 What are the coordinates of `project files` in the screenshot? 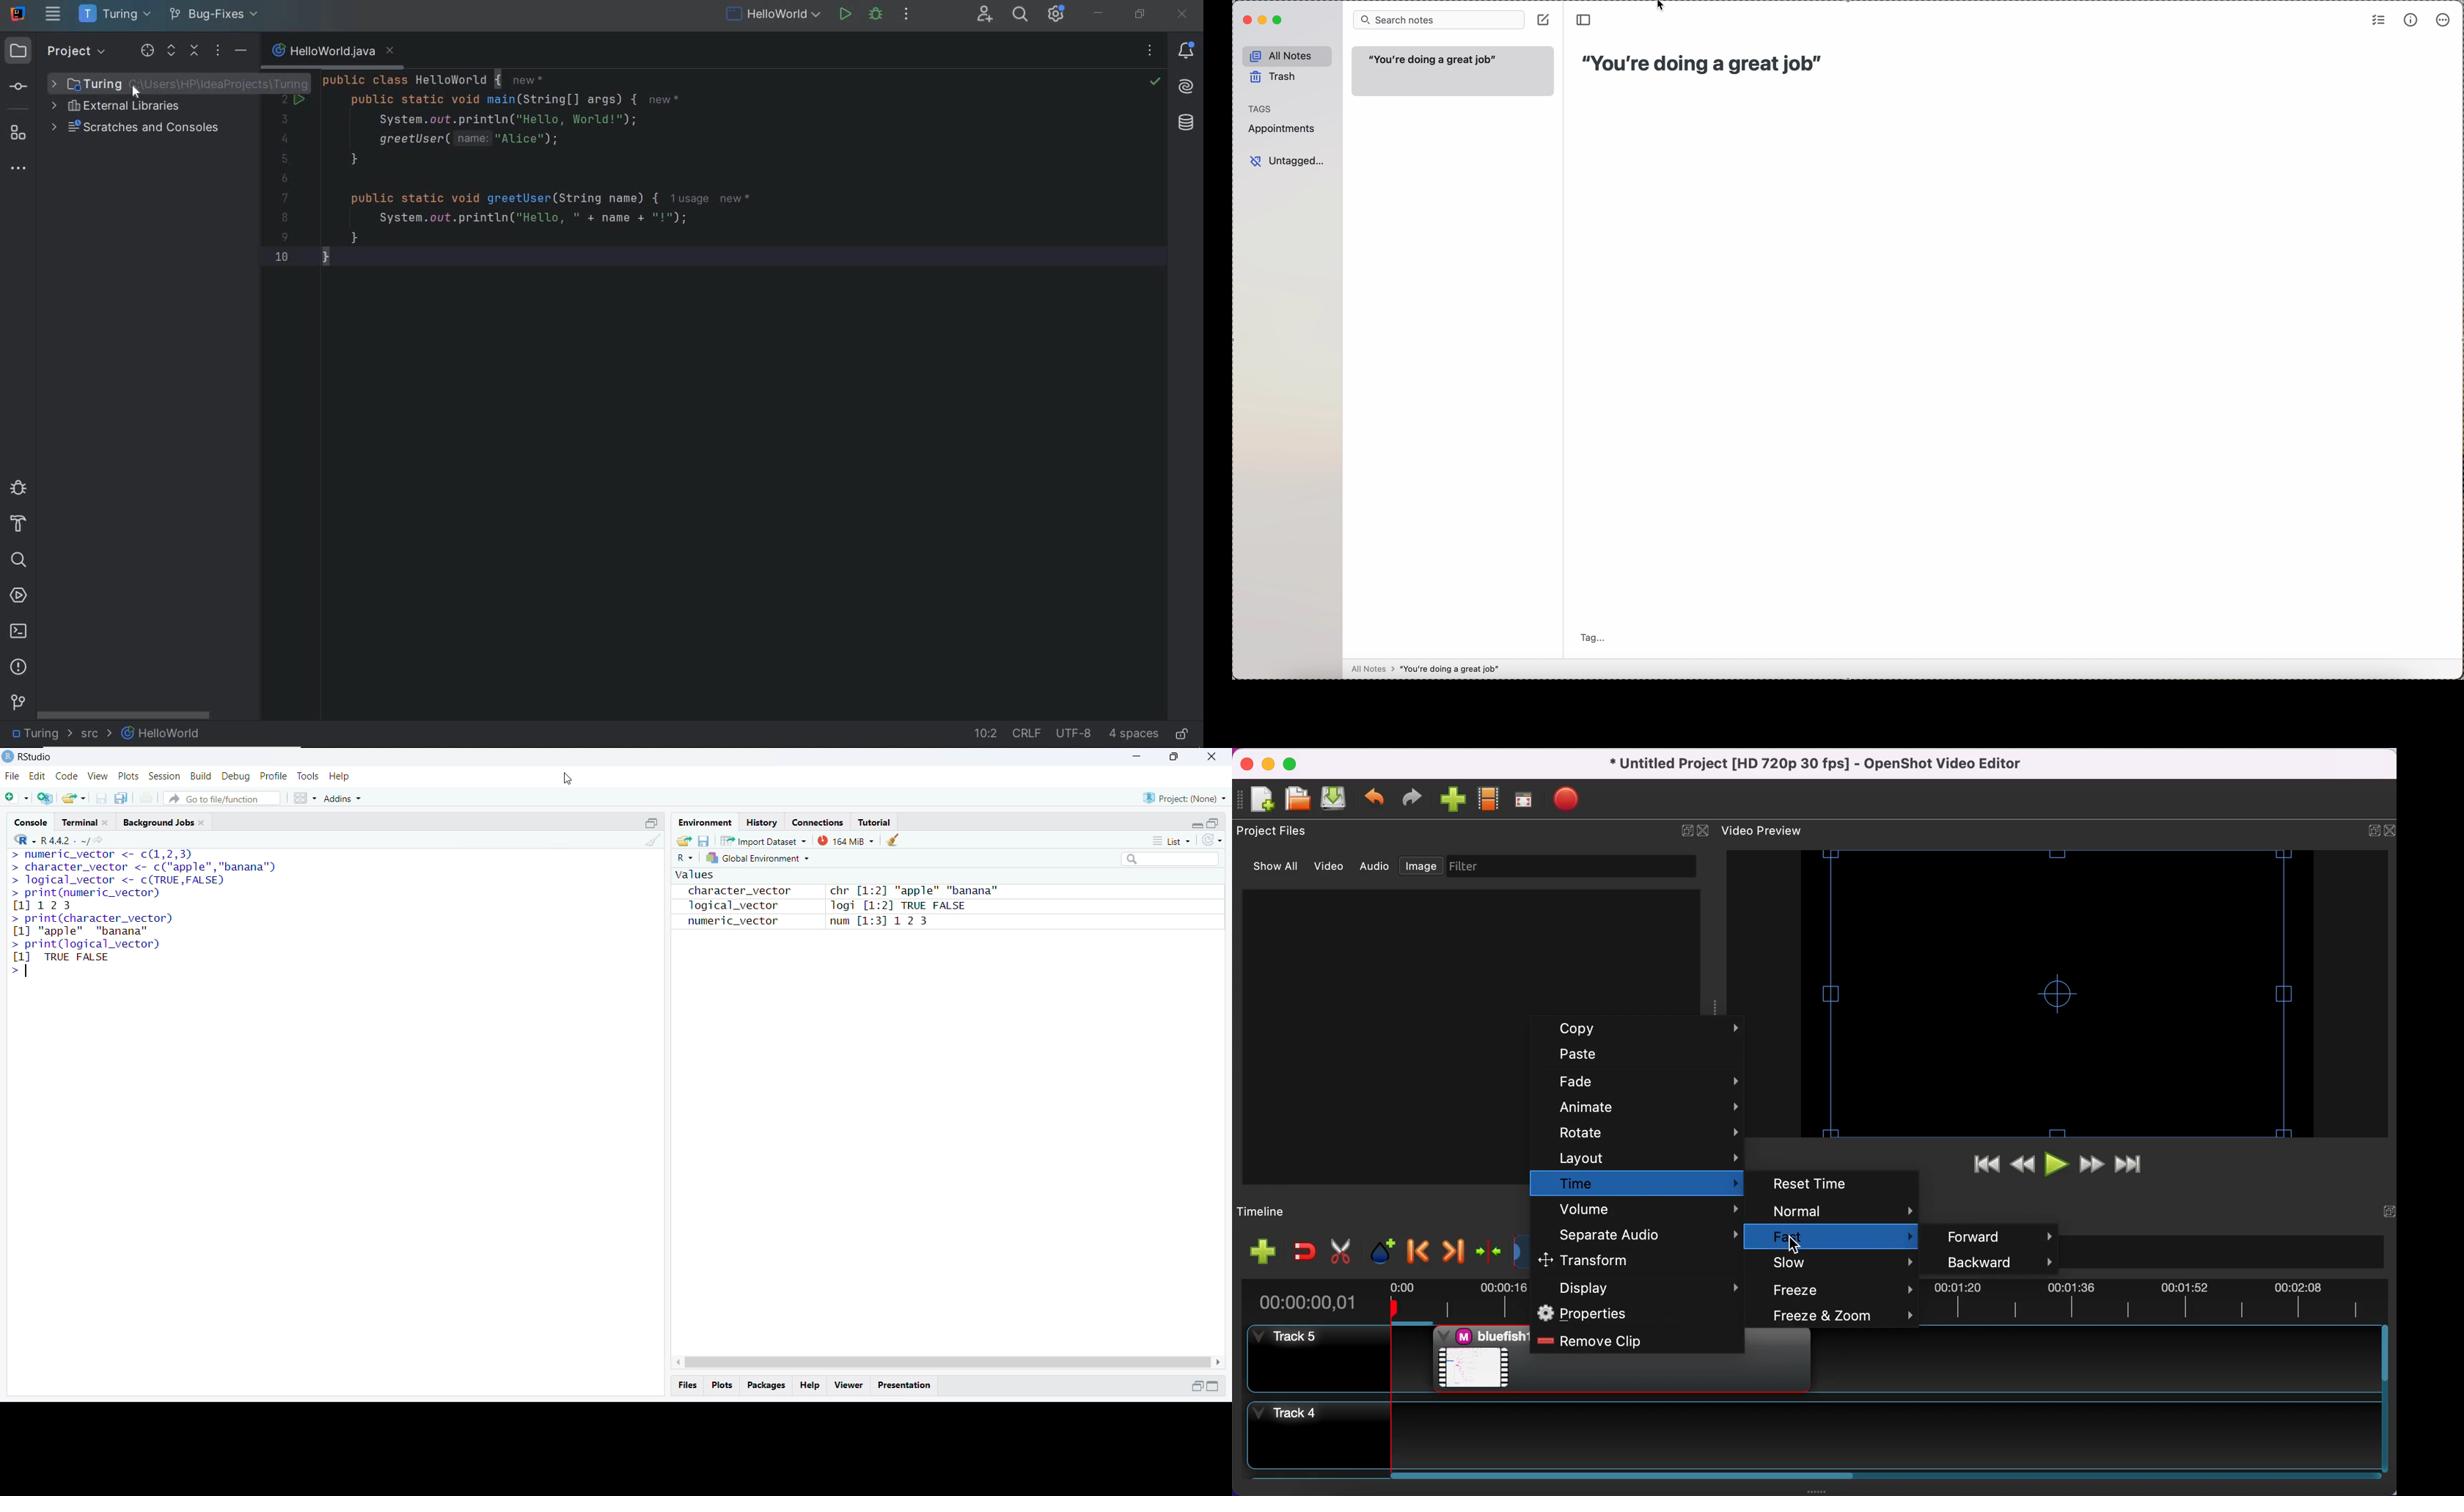 It's located at (1277, 830).